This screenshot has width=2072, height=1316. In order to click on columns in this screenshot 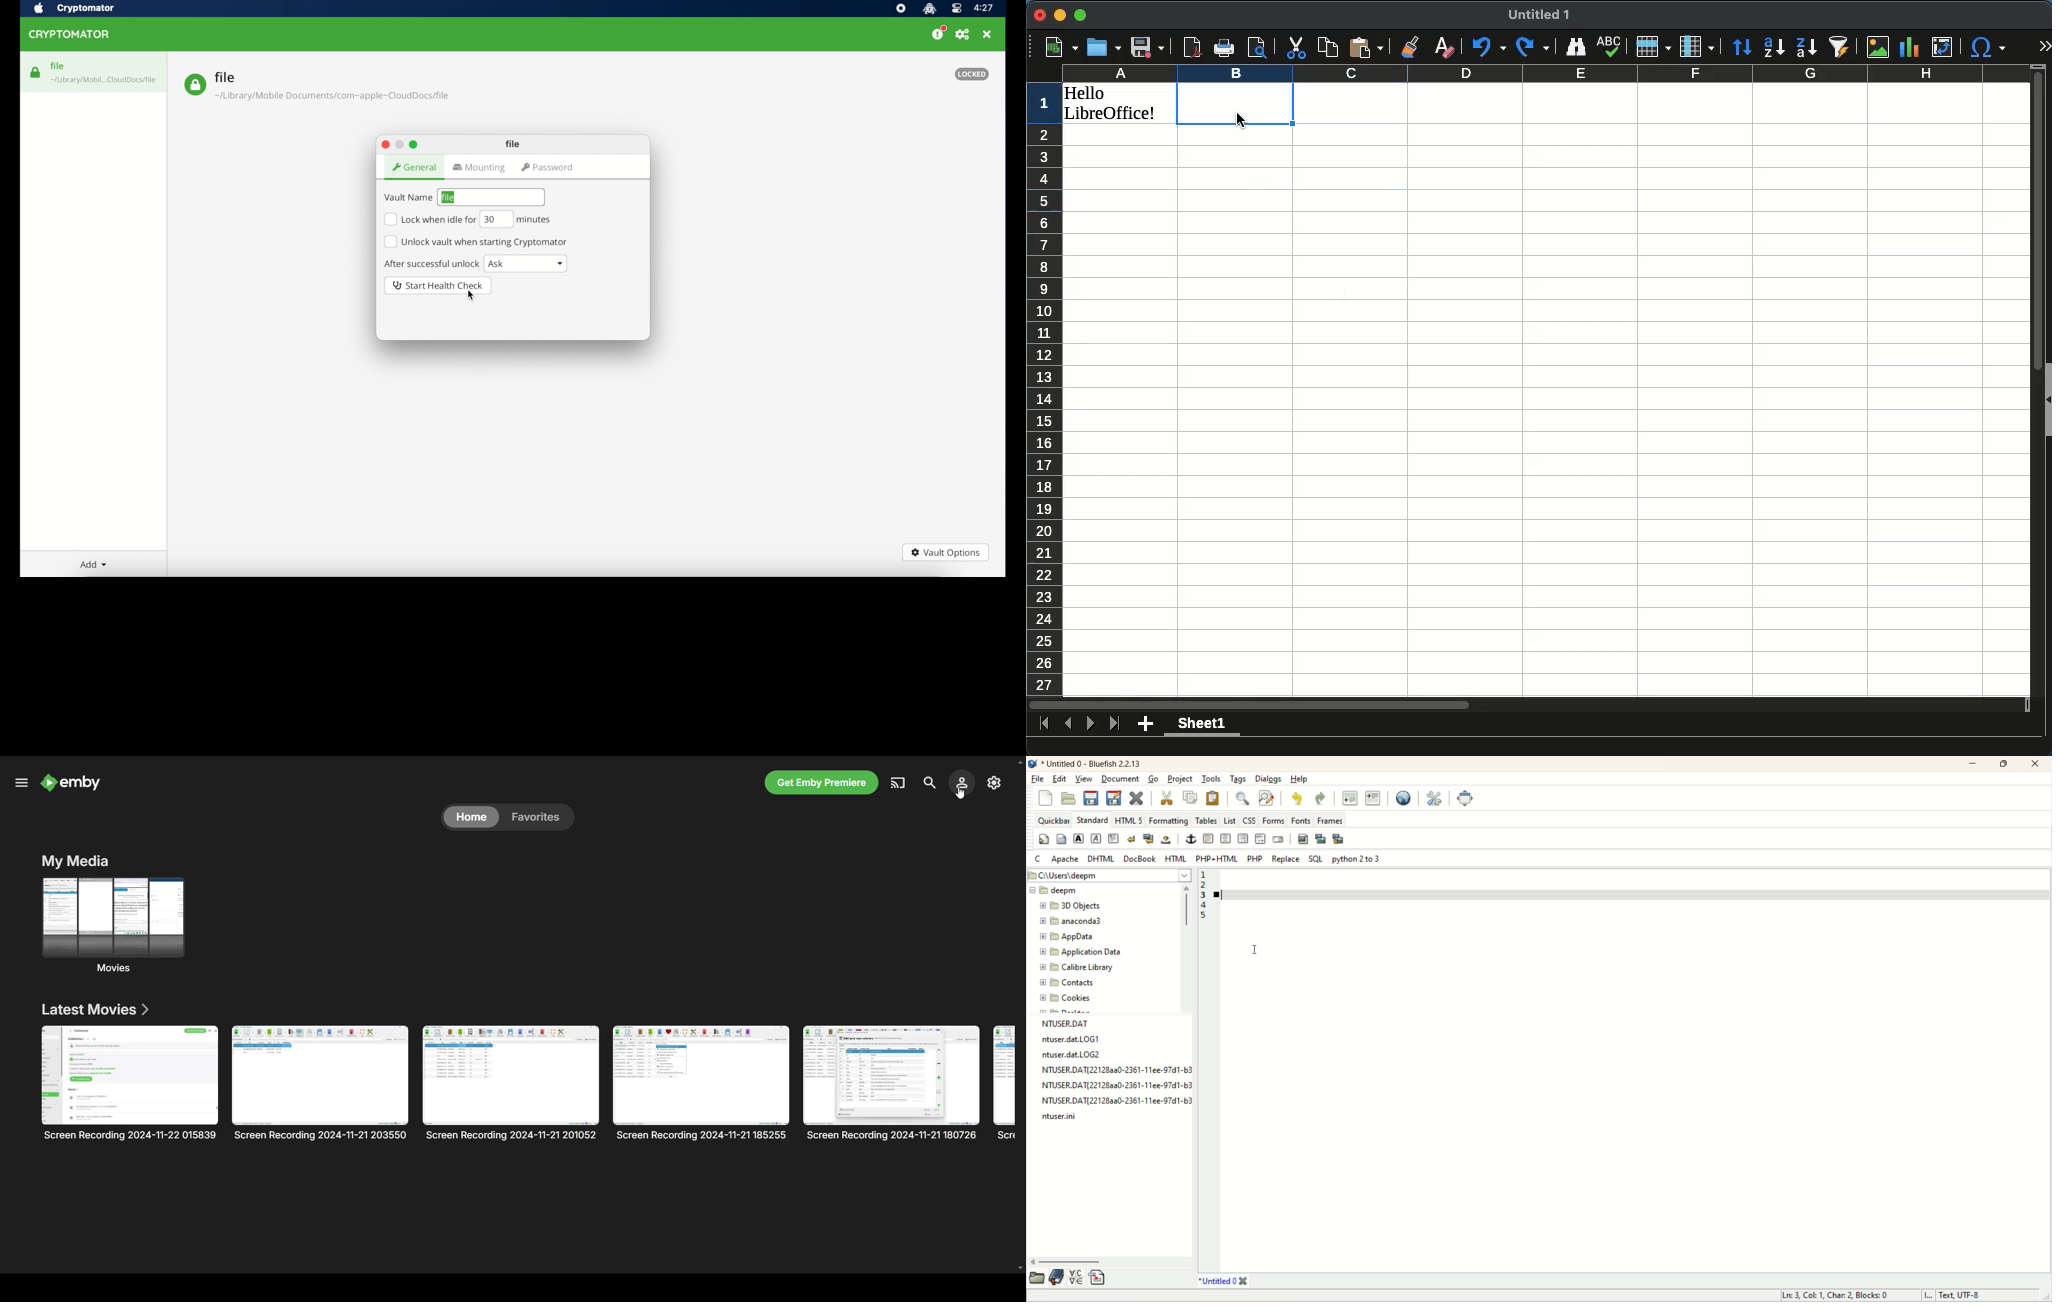, I will do `click(1544, 73)`.